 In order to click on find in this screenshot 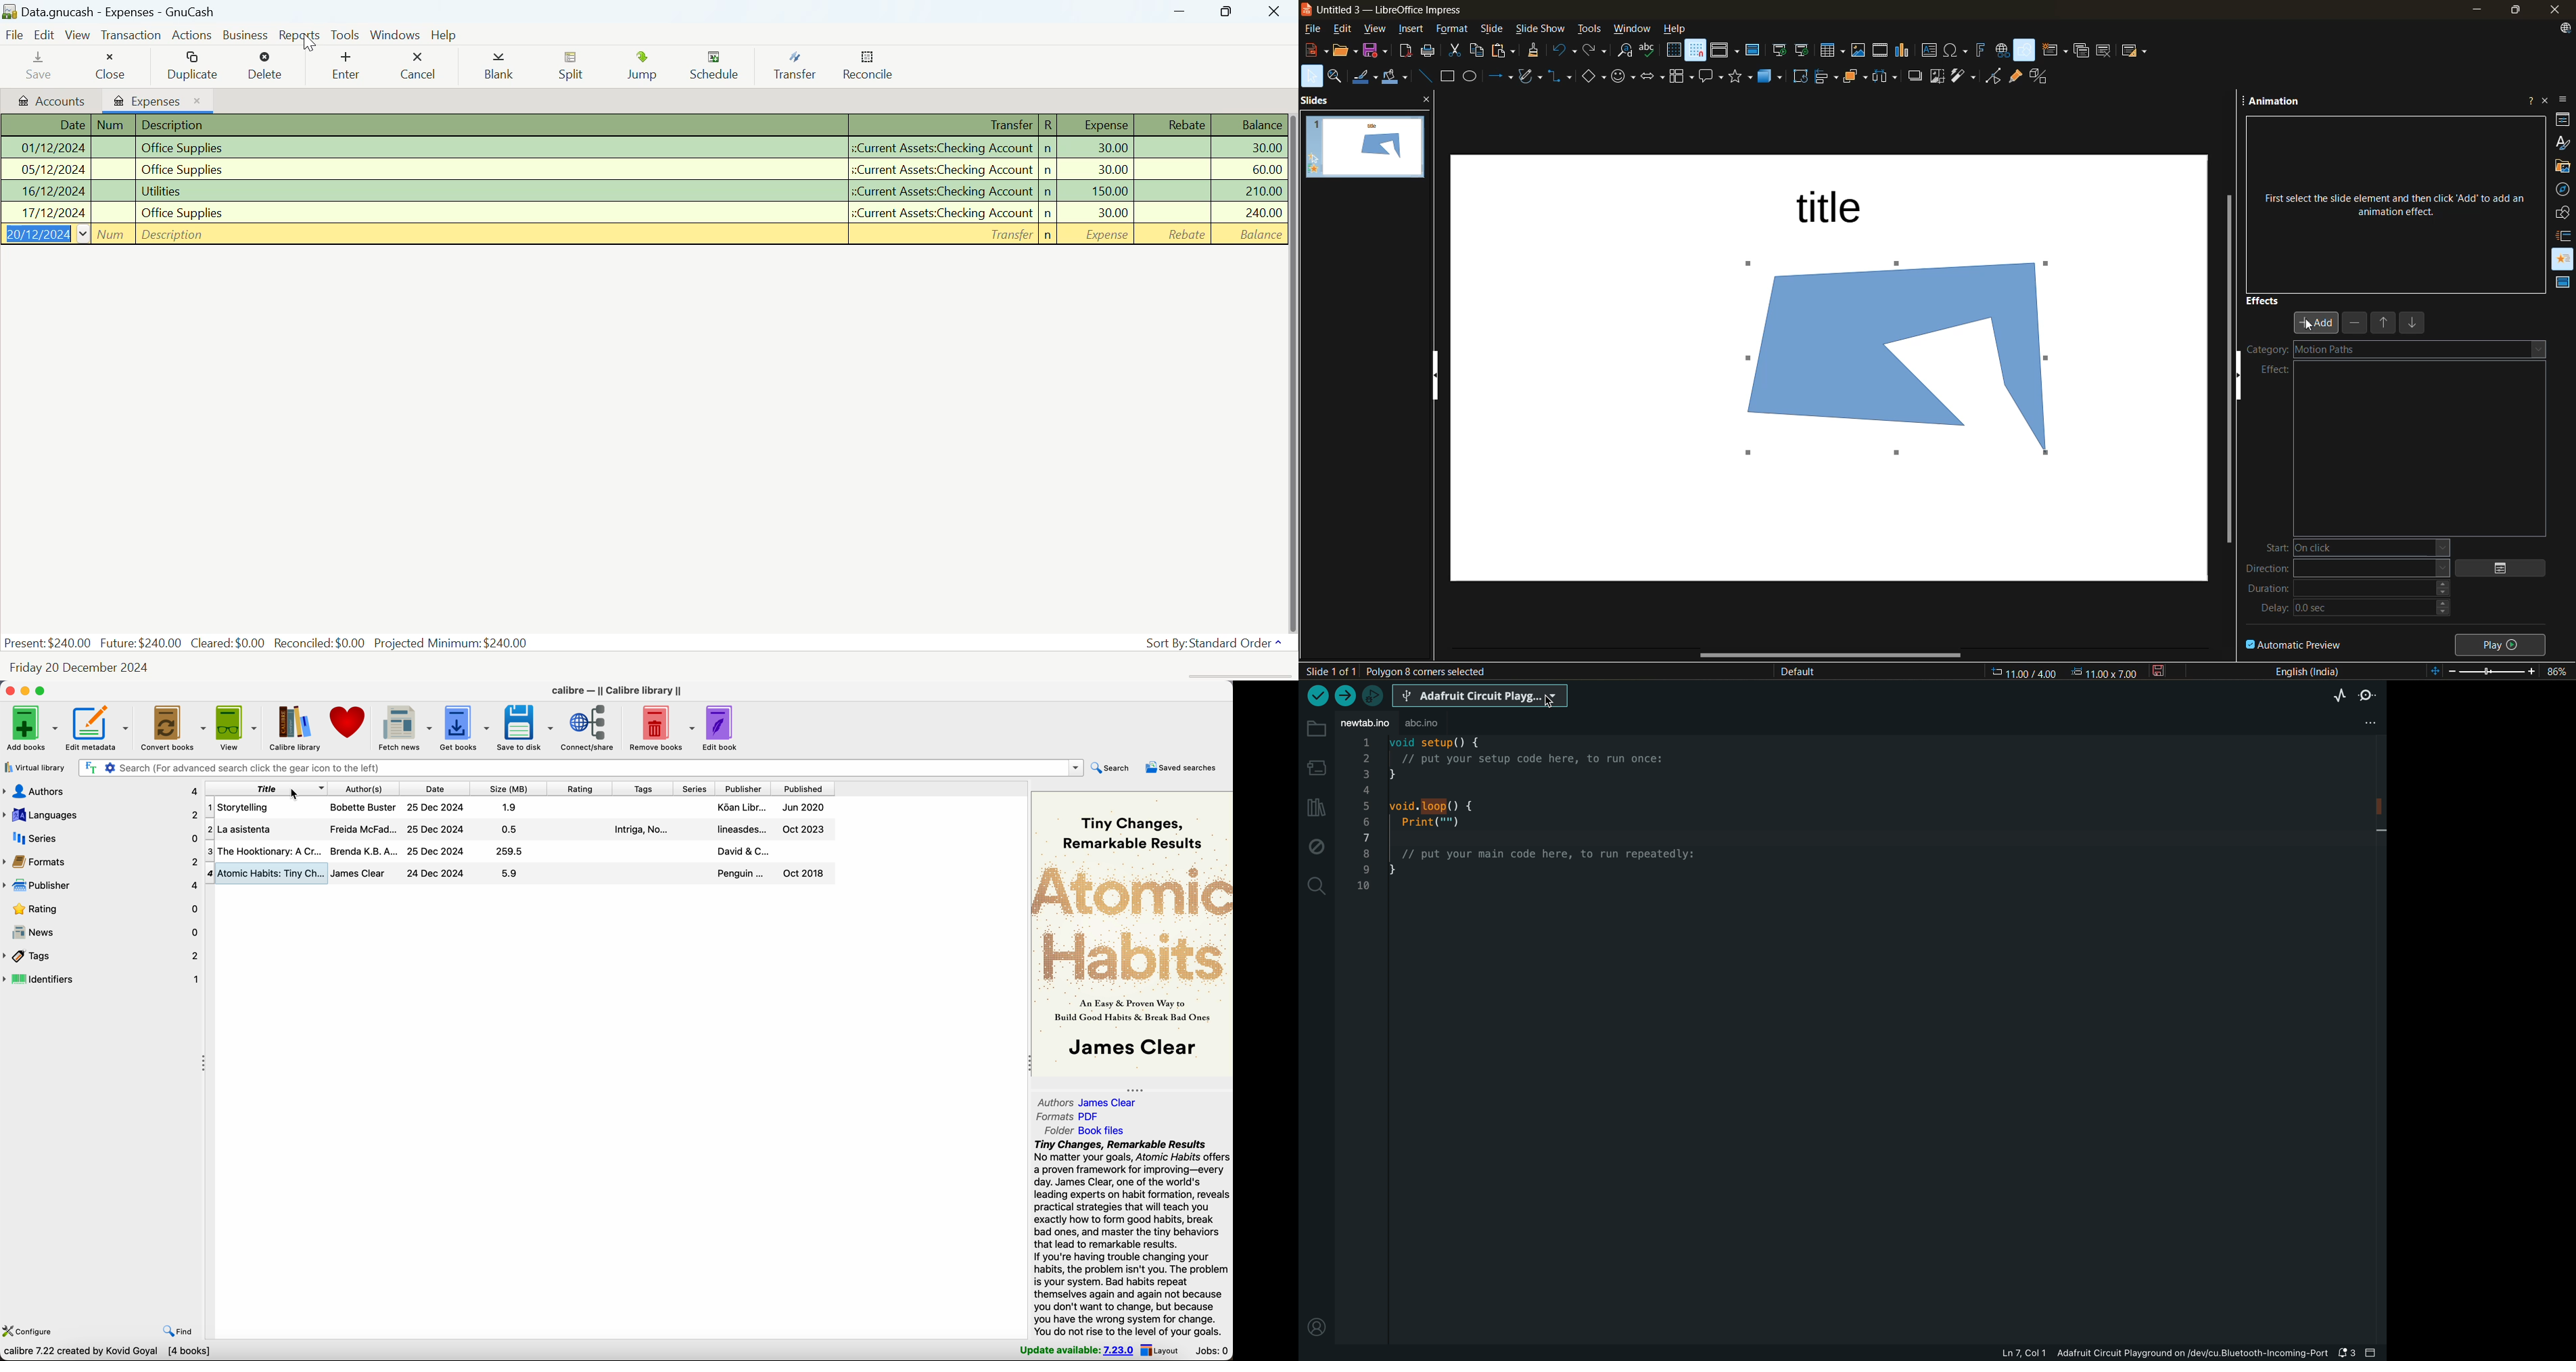, I will do `click(178, 1331)`.